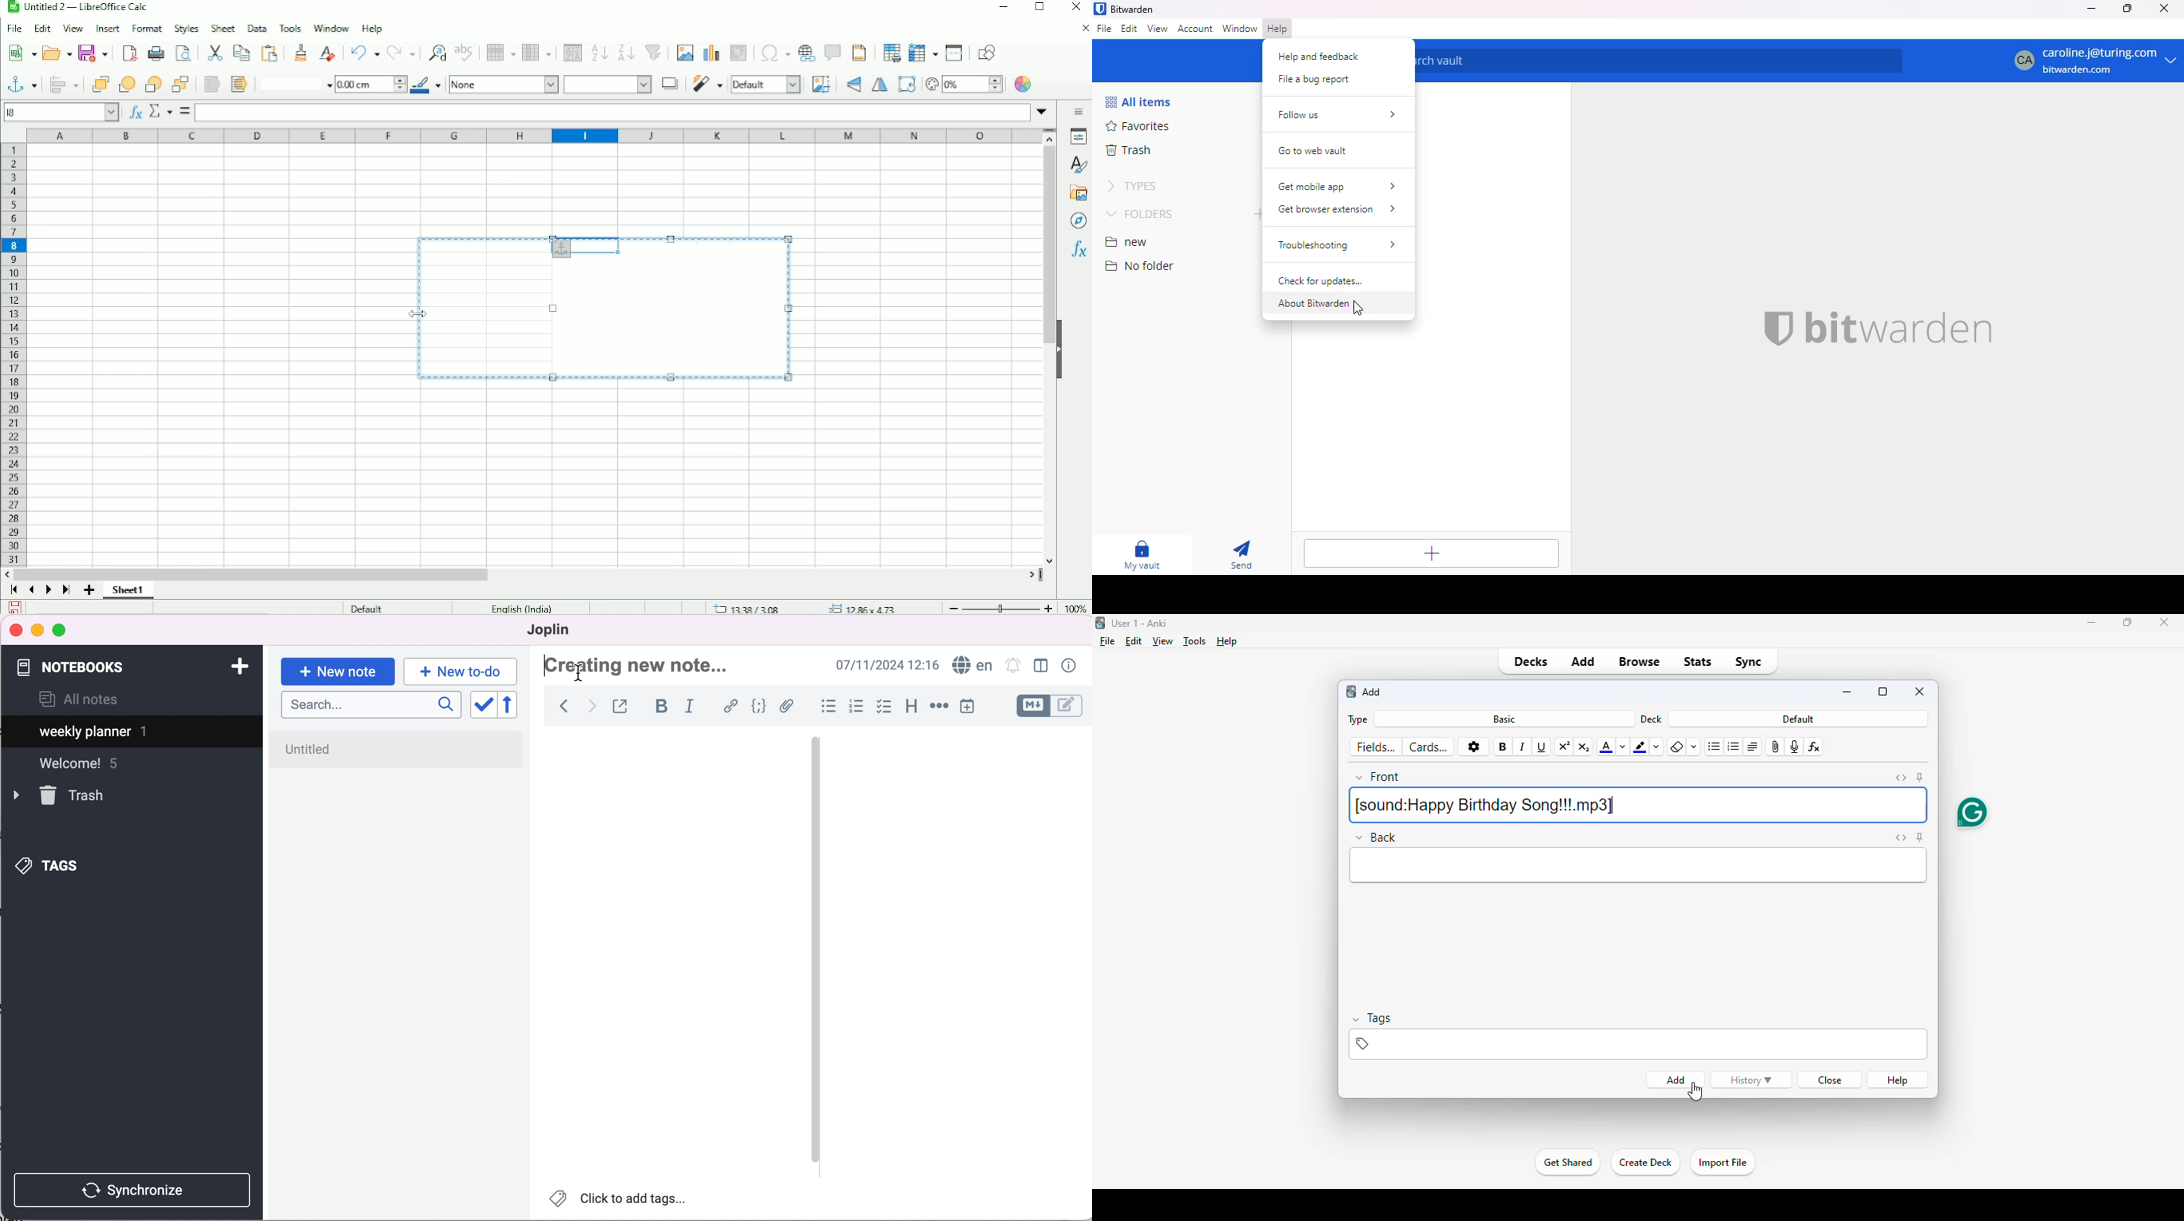  Describe the element at coordinates (1377, 838) in the screenshot. I see `back` at that location.